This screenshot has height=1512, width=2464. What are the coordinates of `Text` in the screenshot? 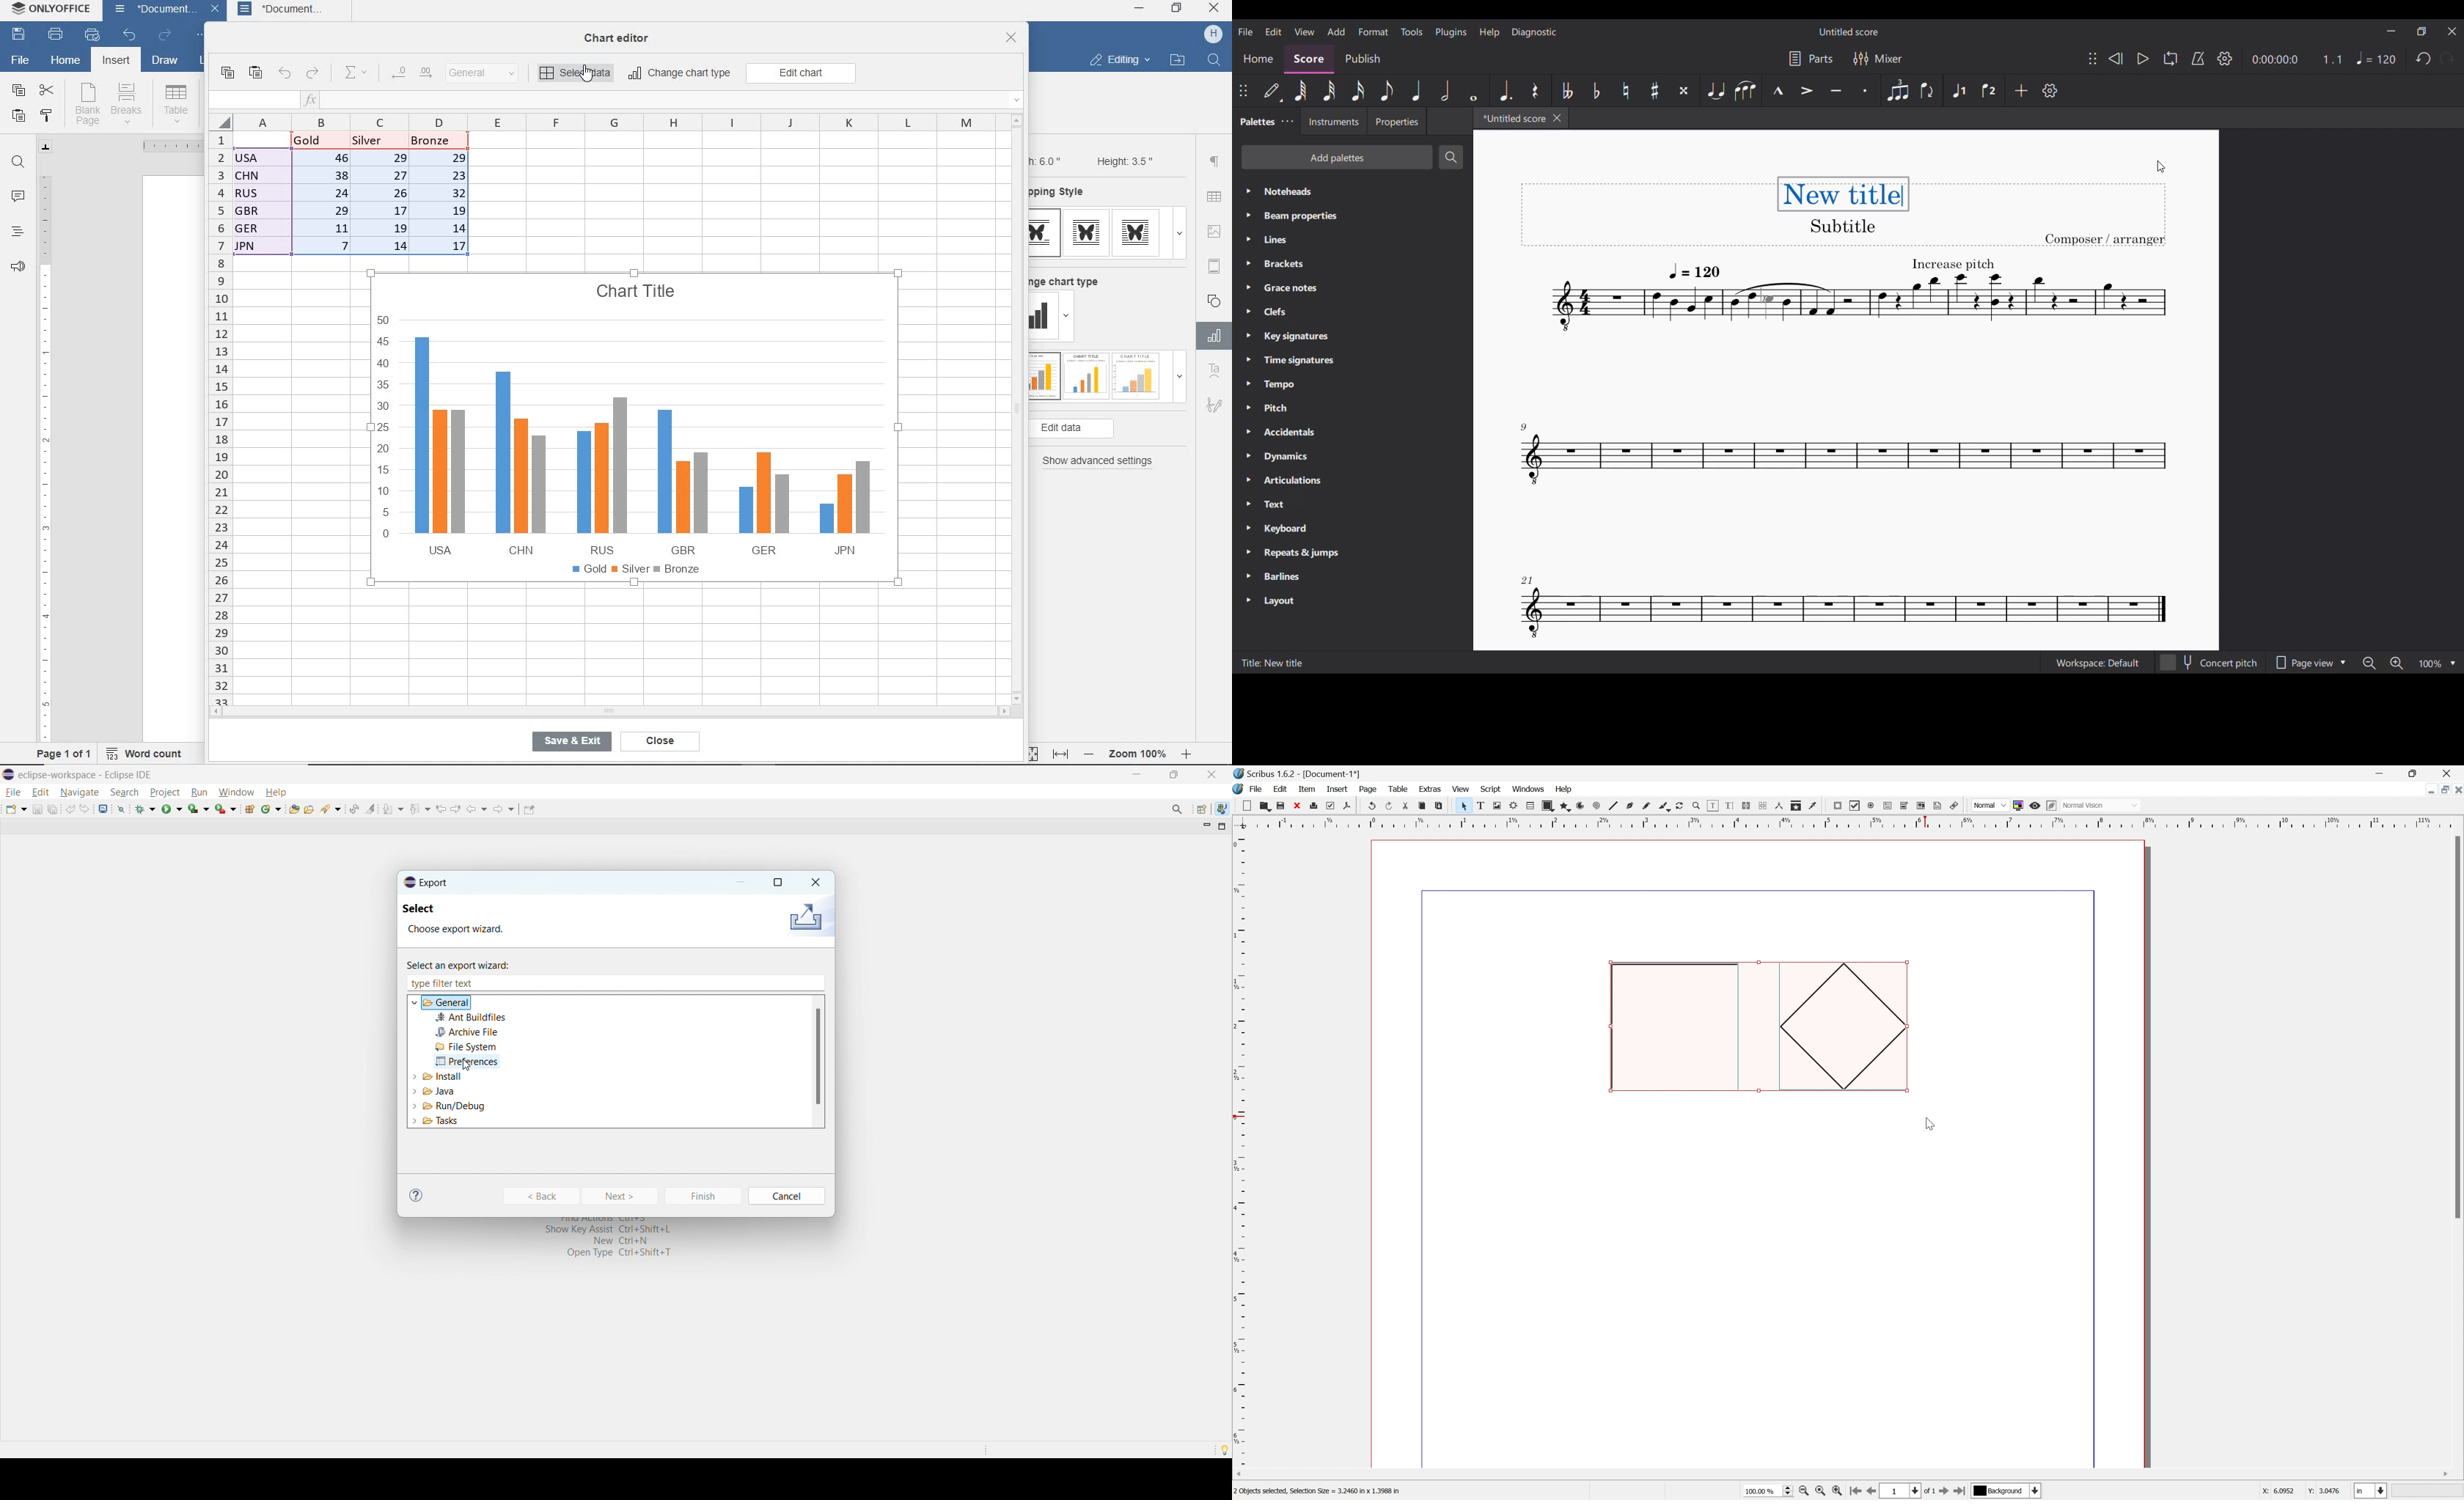 It's located at (1353, 504).